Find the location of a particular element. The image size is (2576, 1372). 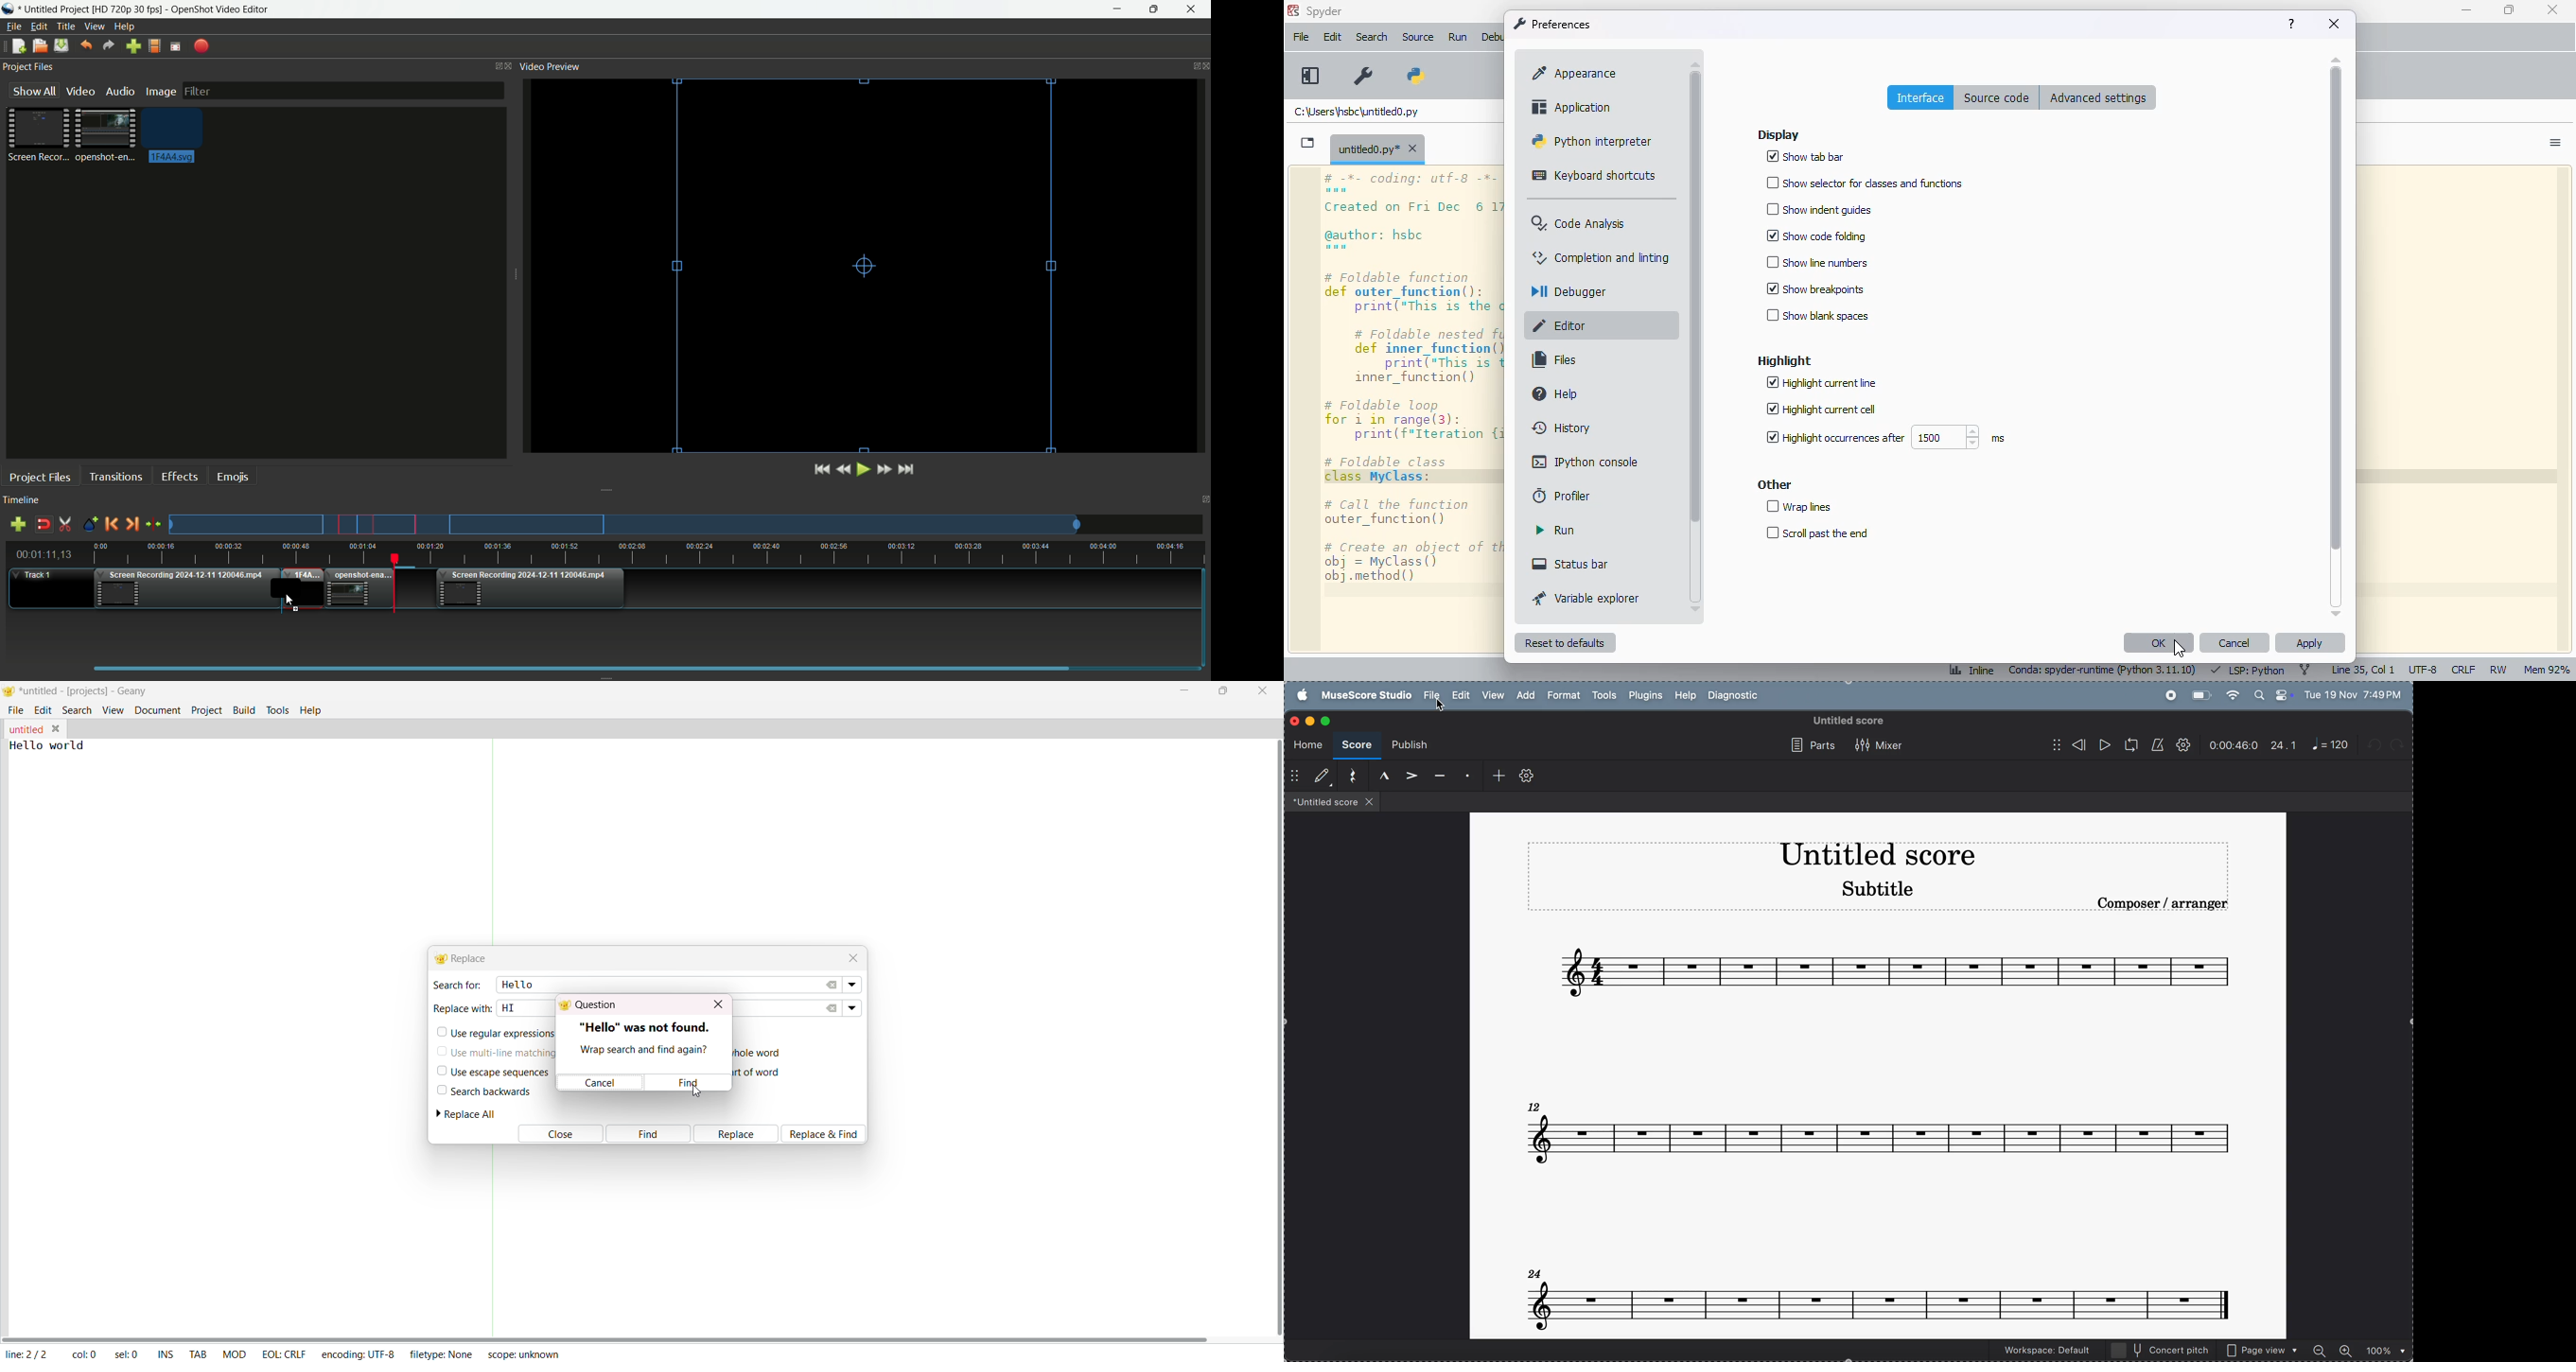

show blank spaces is located at coordinates (1817, 315).